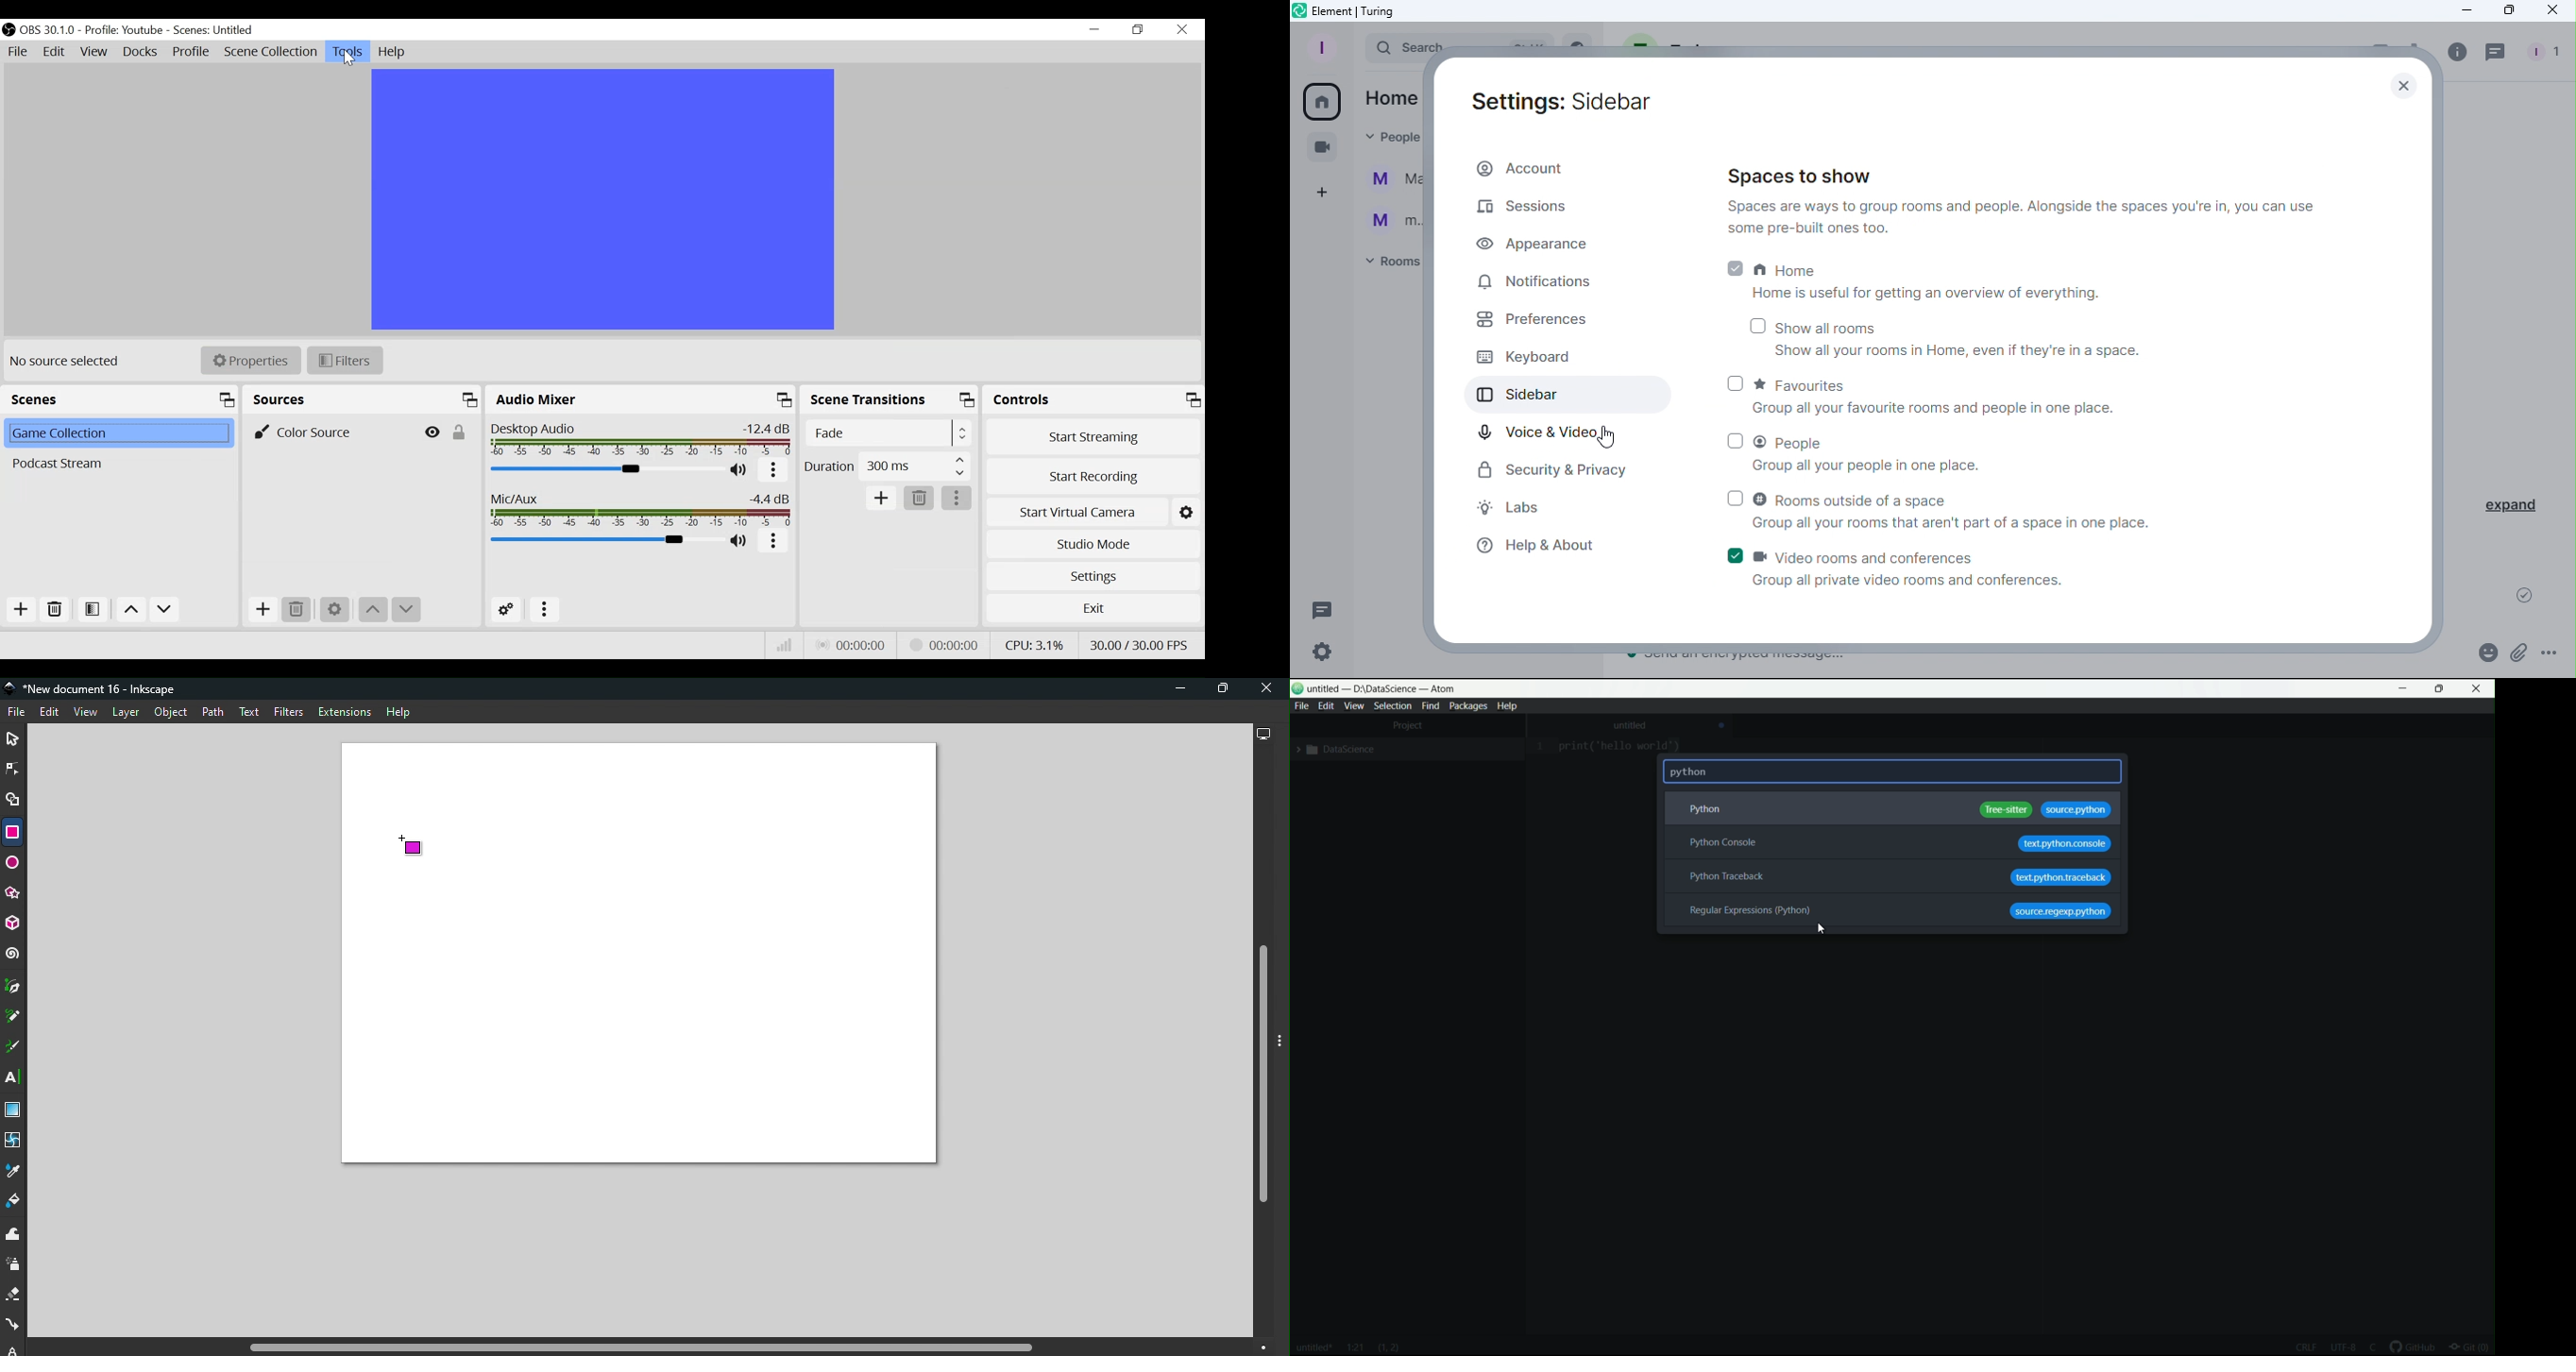 This screenshot has width=2576, height=1372. What do you see at coordinates (164, 610) in the screenshot?
I see `move down` at bounding box center [164, 610].